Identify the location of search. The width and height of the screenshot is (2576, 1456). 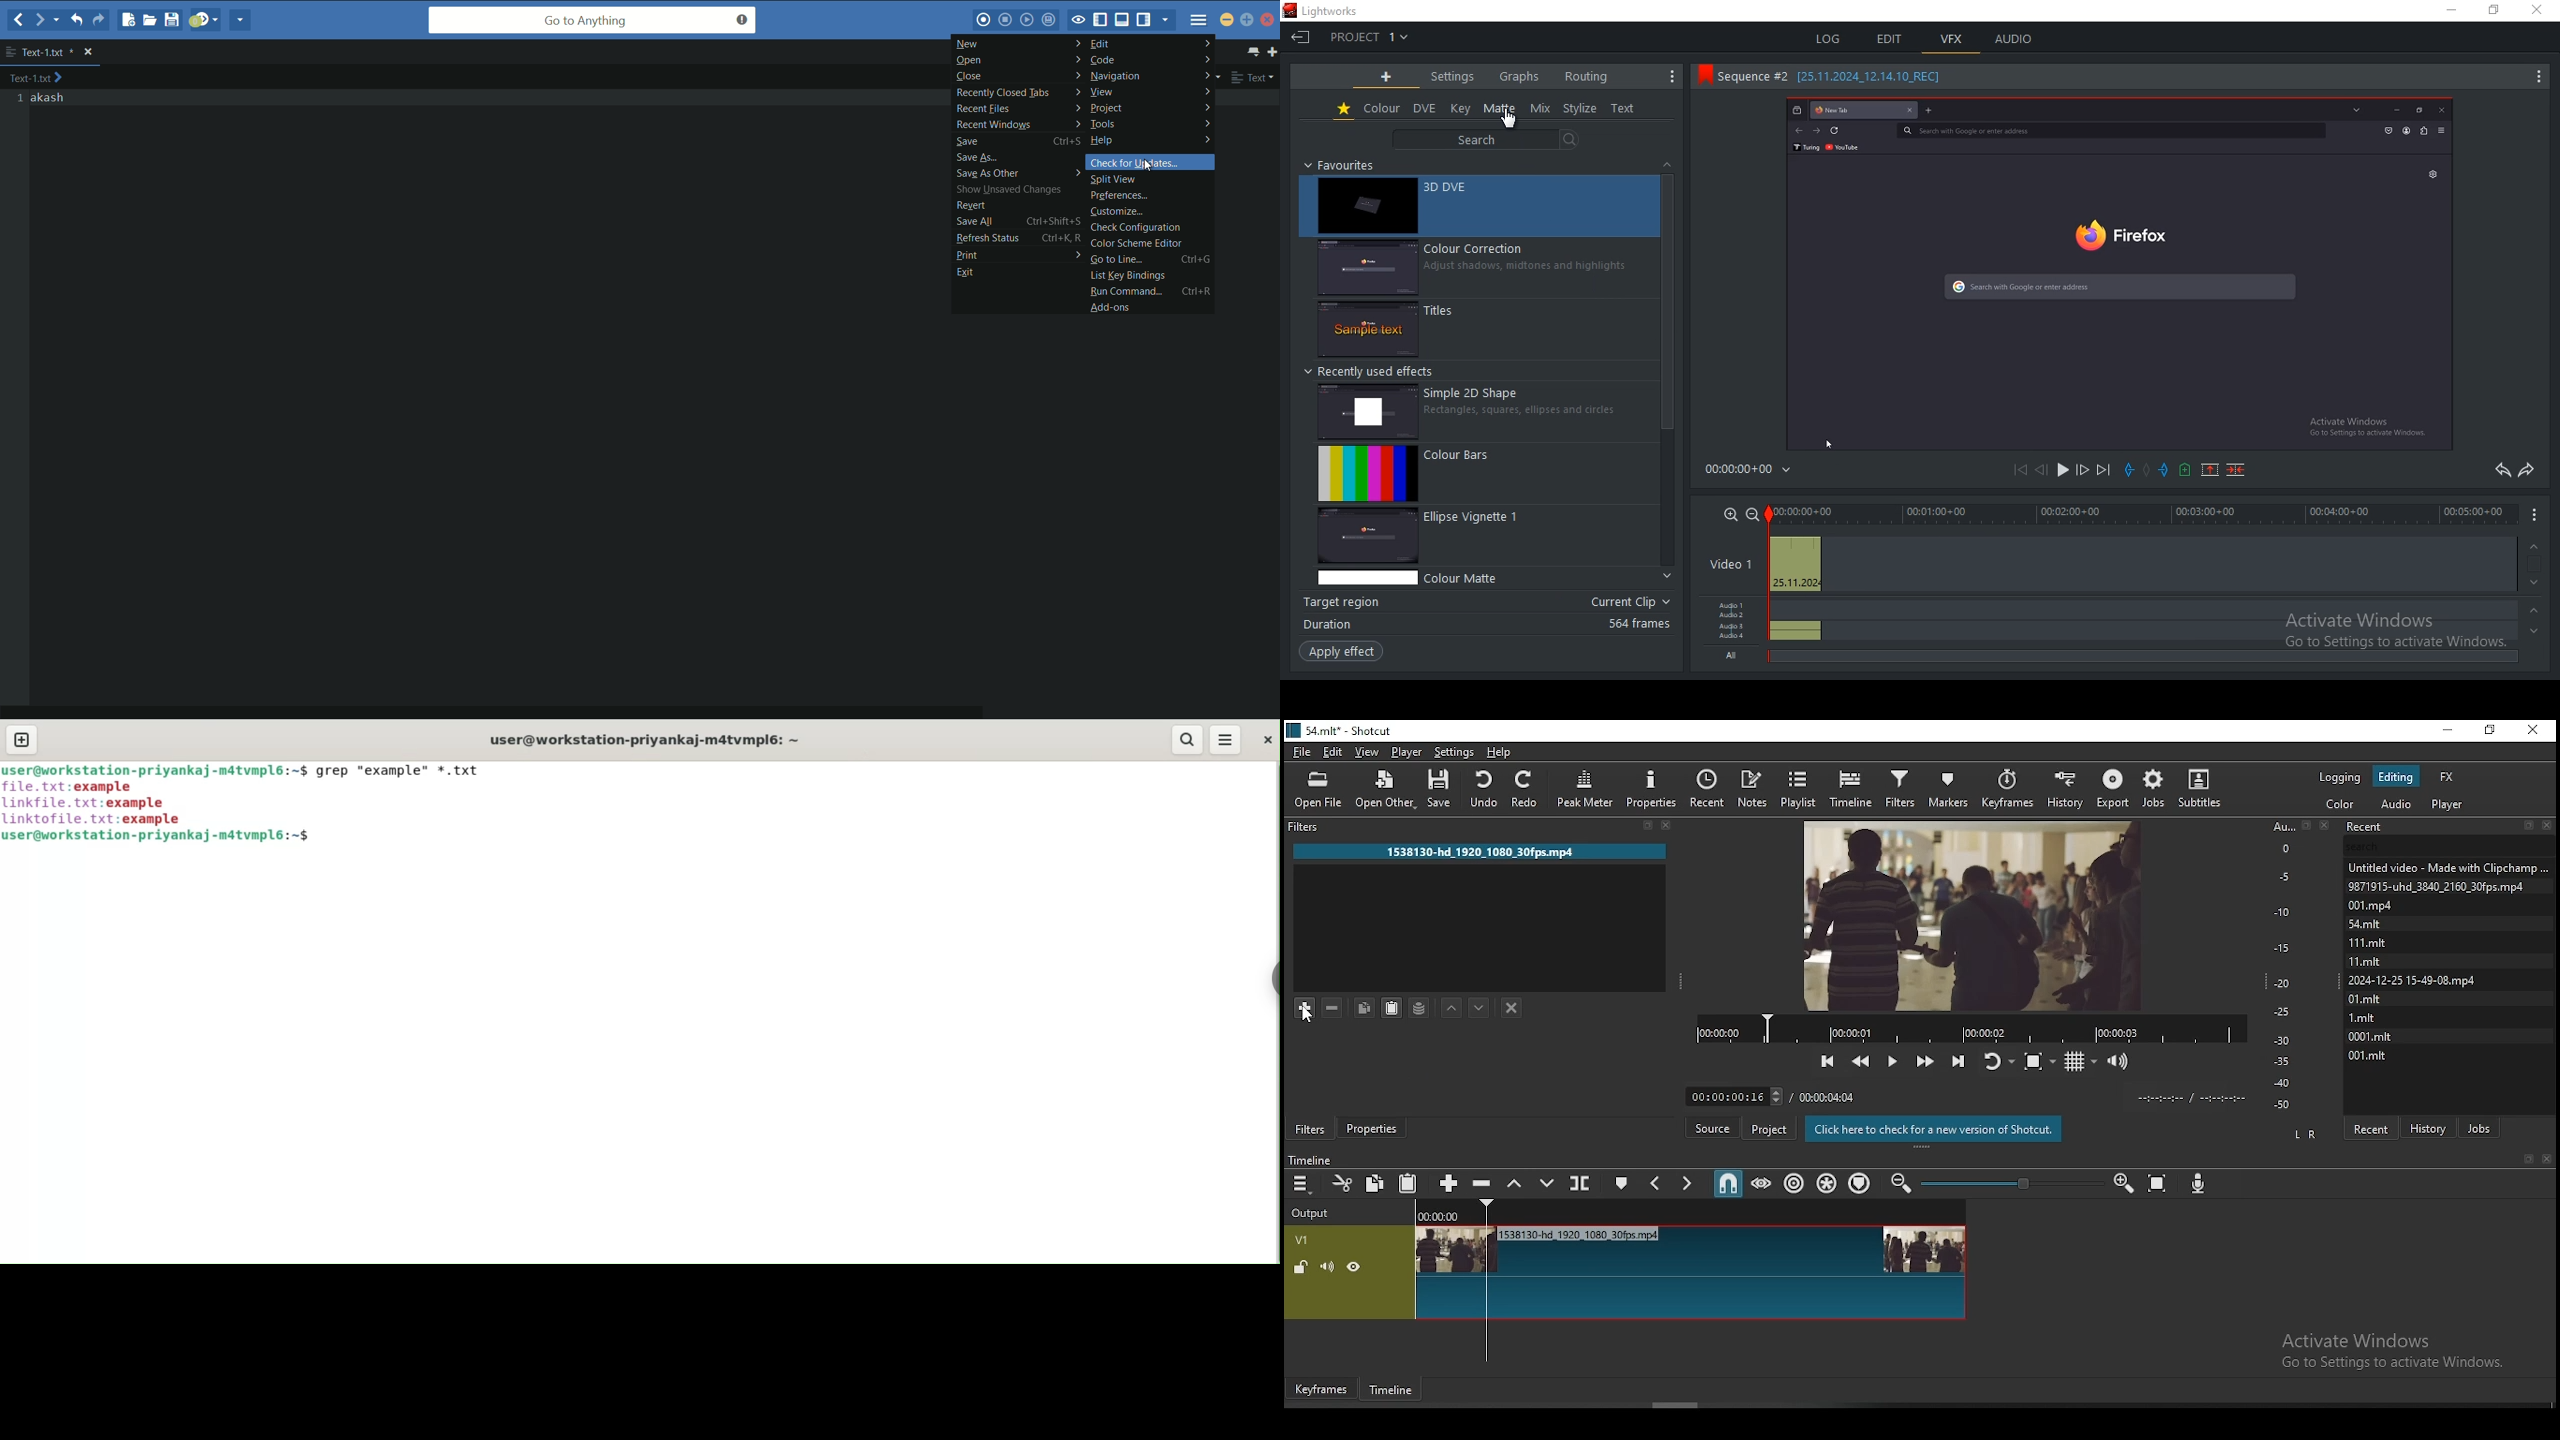
(1187, 739).